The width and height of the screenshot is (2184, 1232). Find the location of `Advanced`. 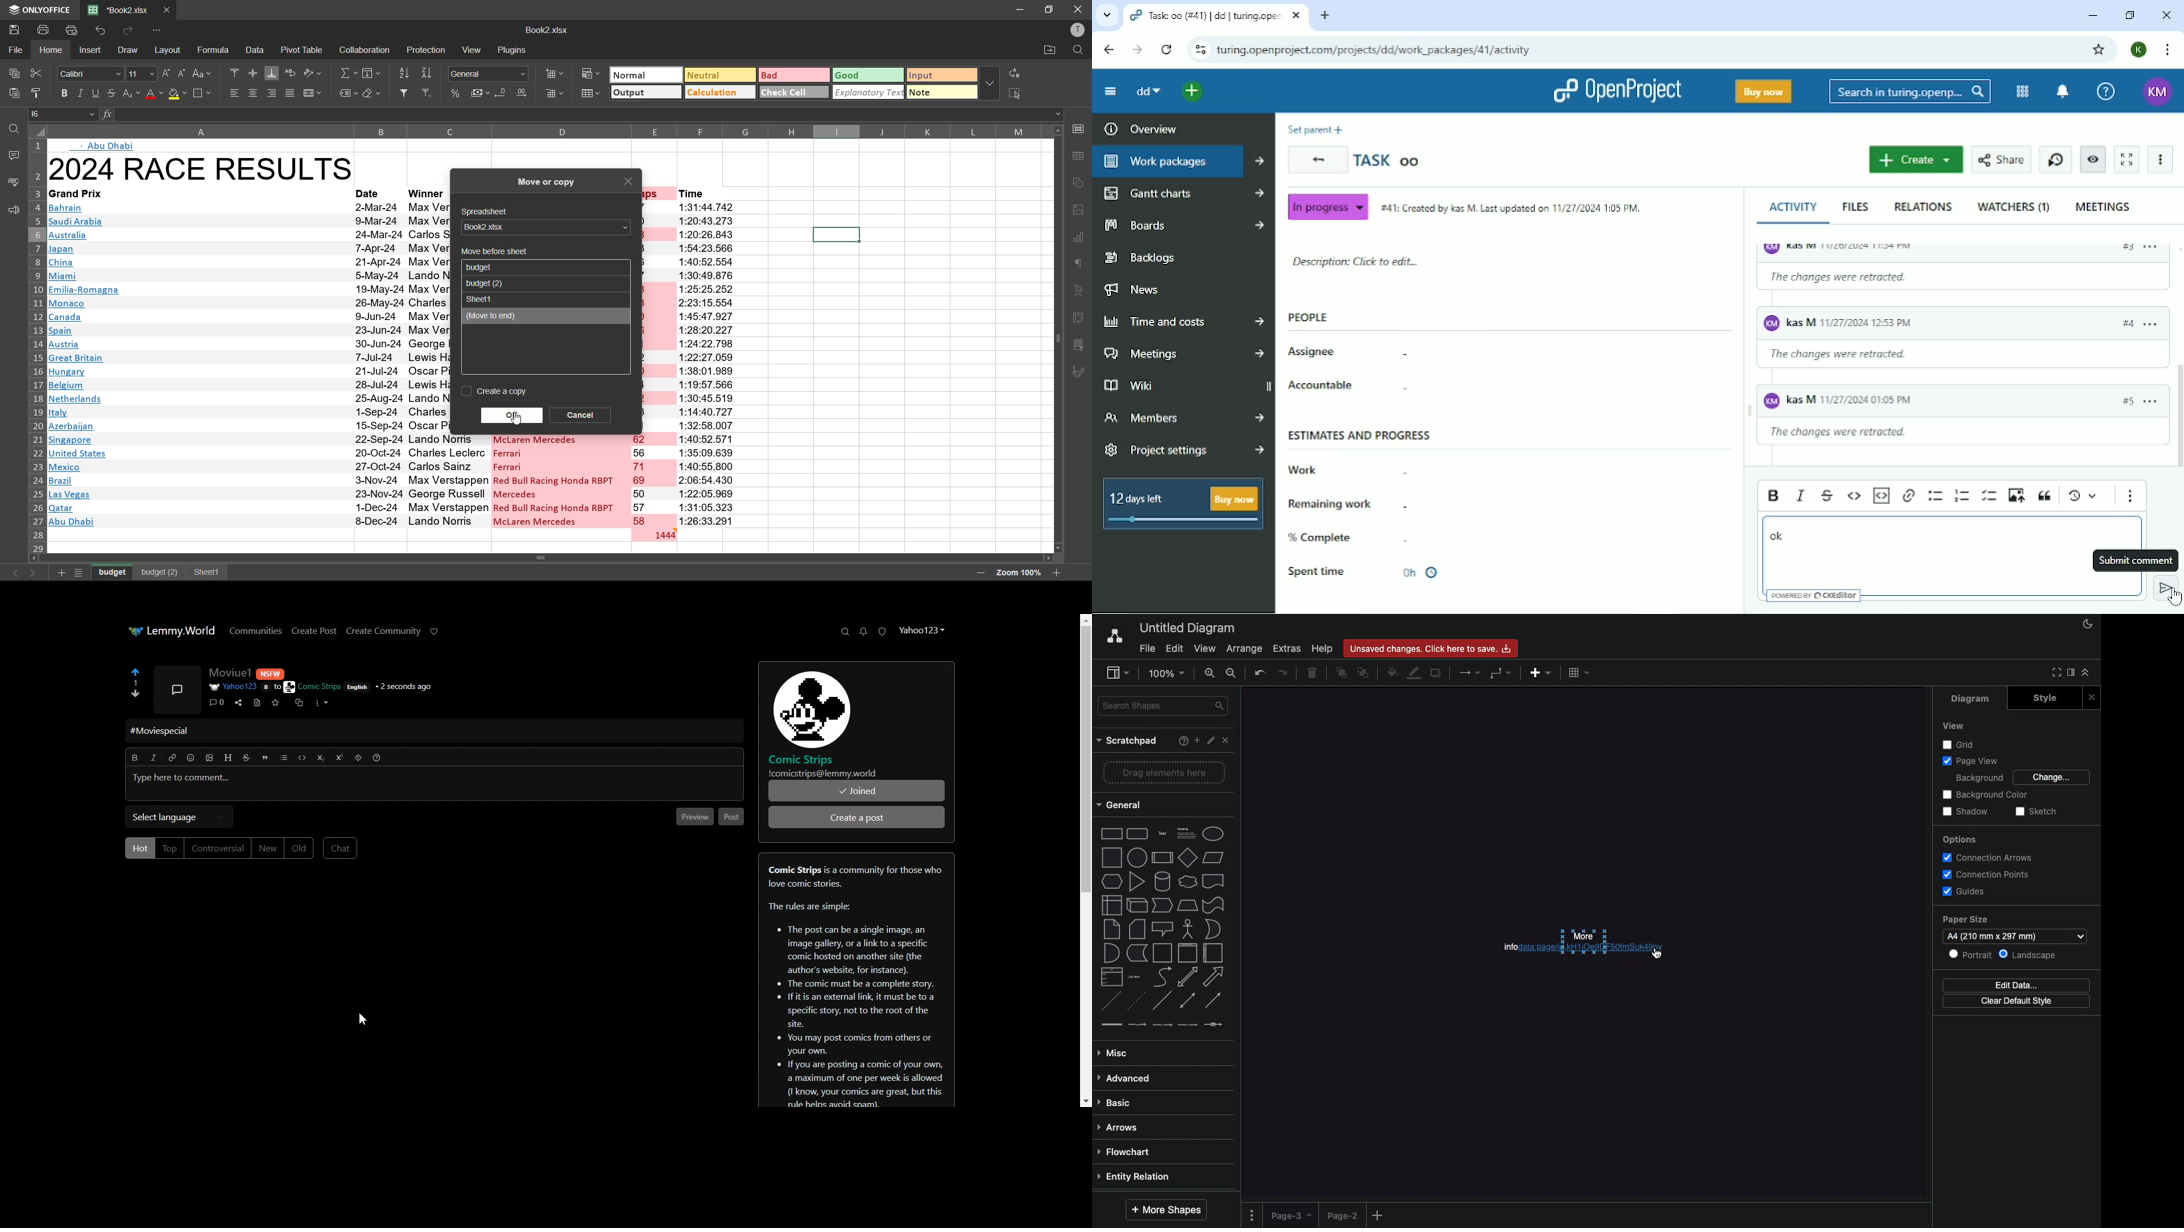

Advanced is located at coordinates (1127, 1079).